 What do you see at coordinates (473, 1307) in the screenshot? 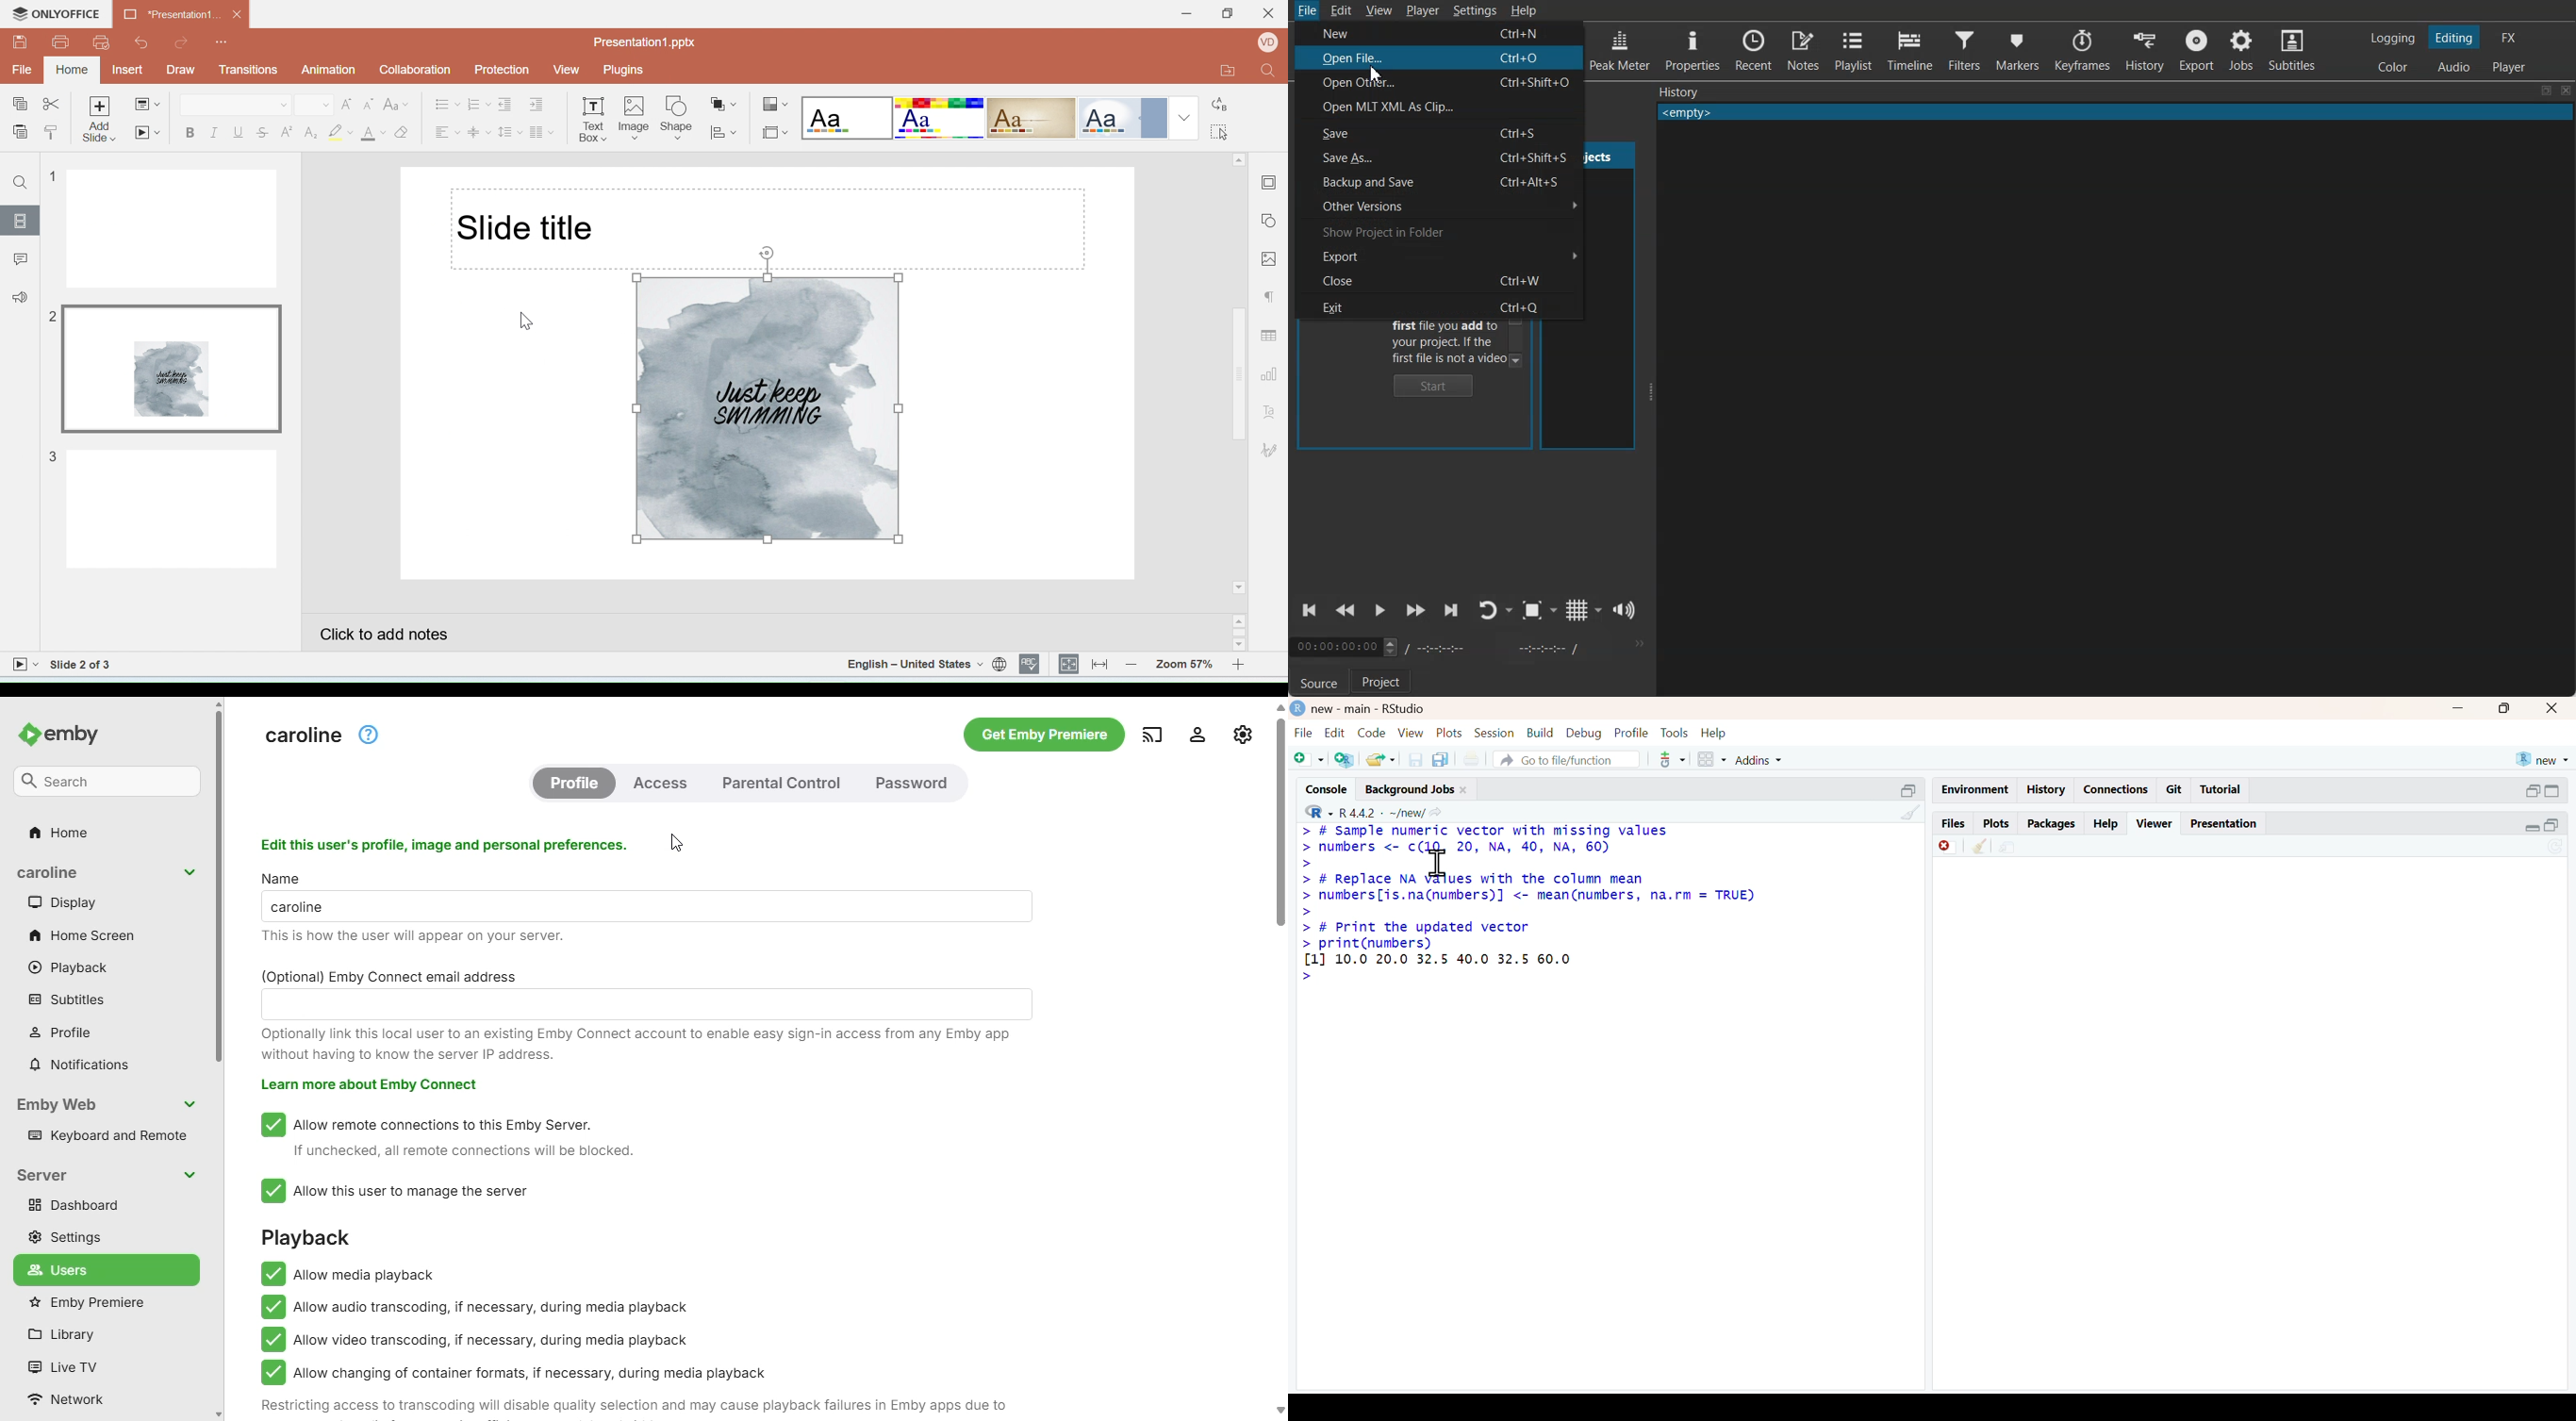
I see `allow audio transcoding, if necessary, during media playback` at bounding box center [473, 1307].